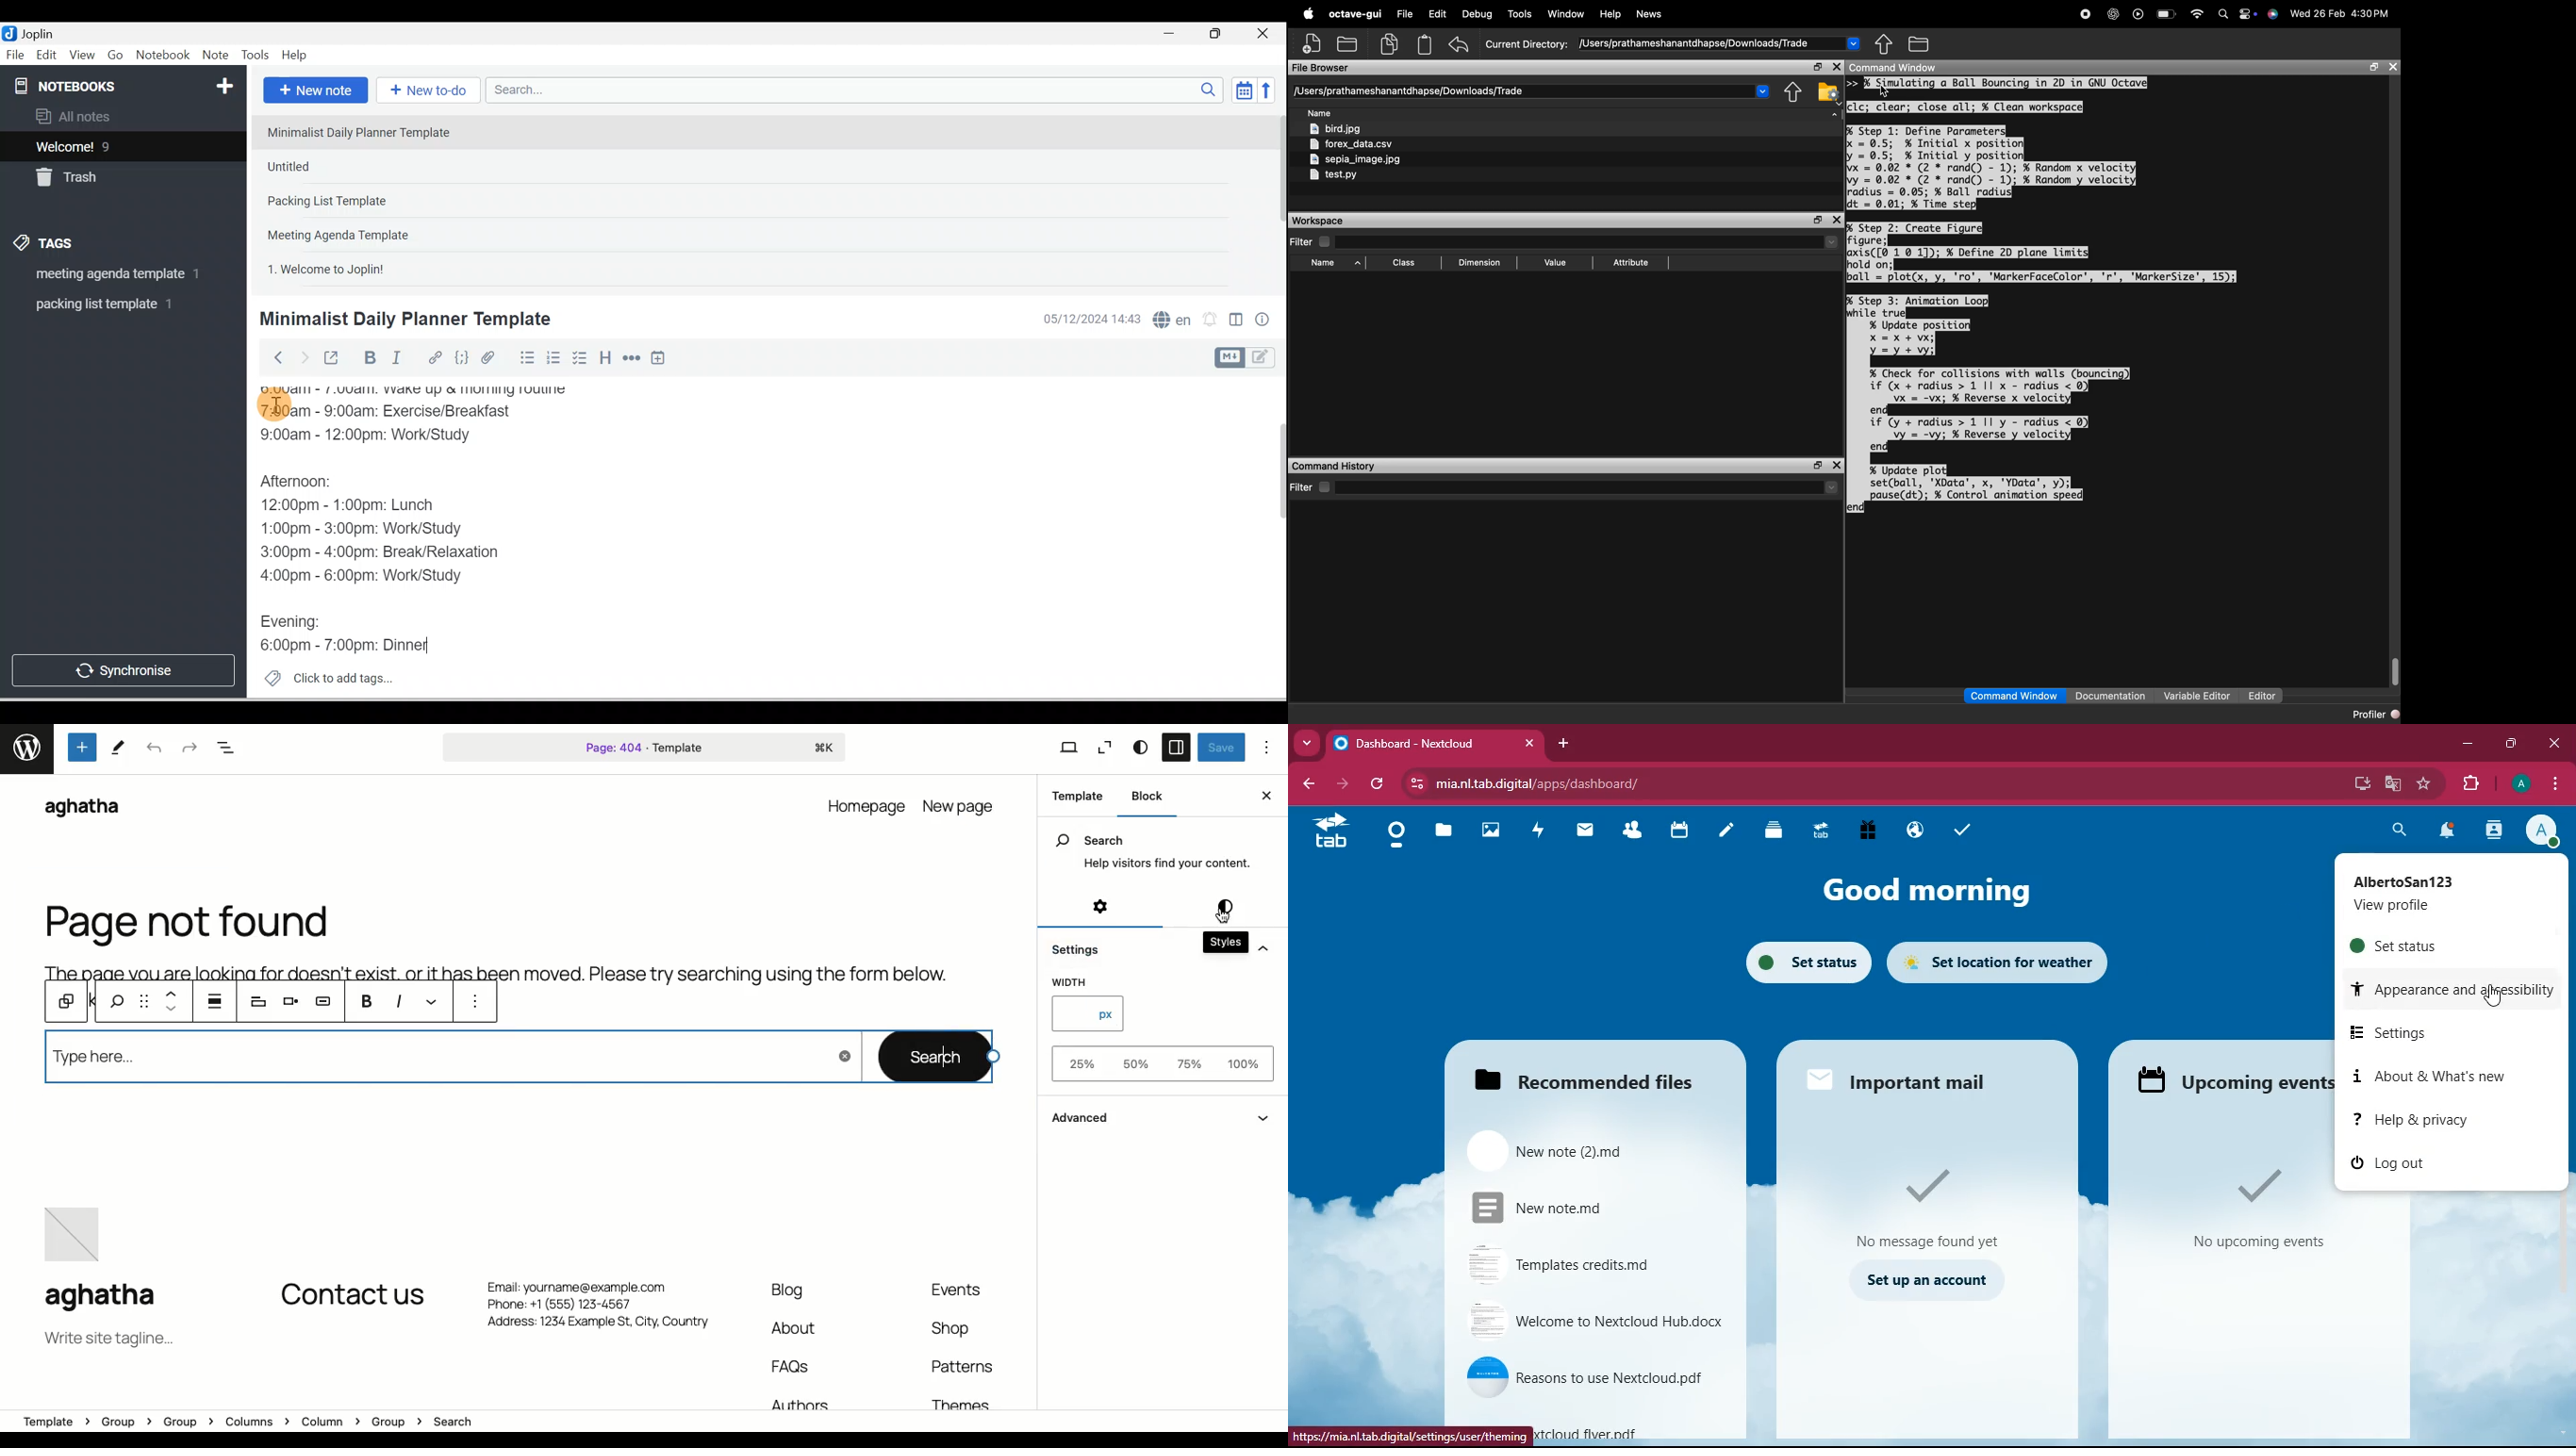 This screenshot has width=2576, height=1456. What do you see at coordinates (48, 56) in the screenshot?
I see `Edit` at bounding box center [48, 56].